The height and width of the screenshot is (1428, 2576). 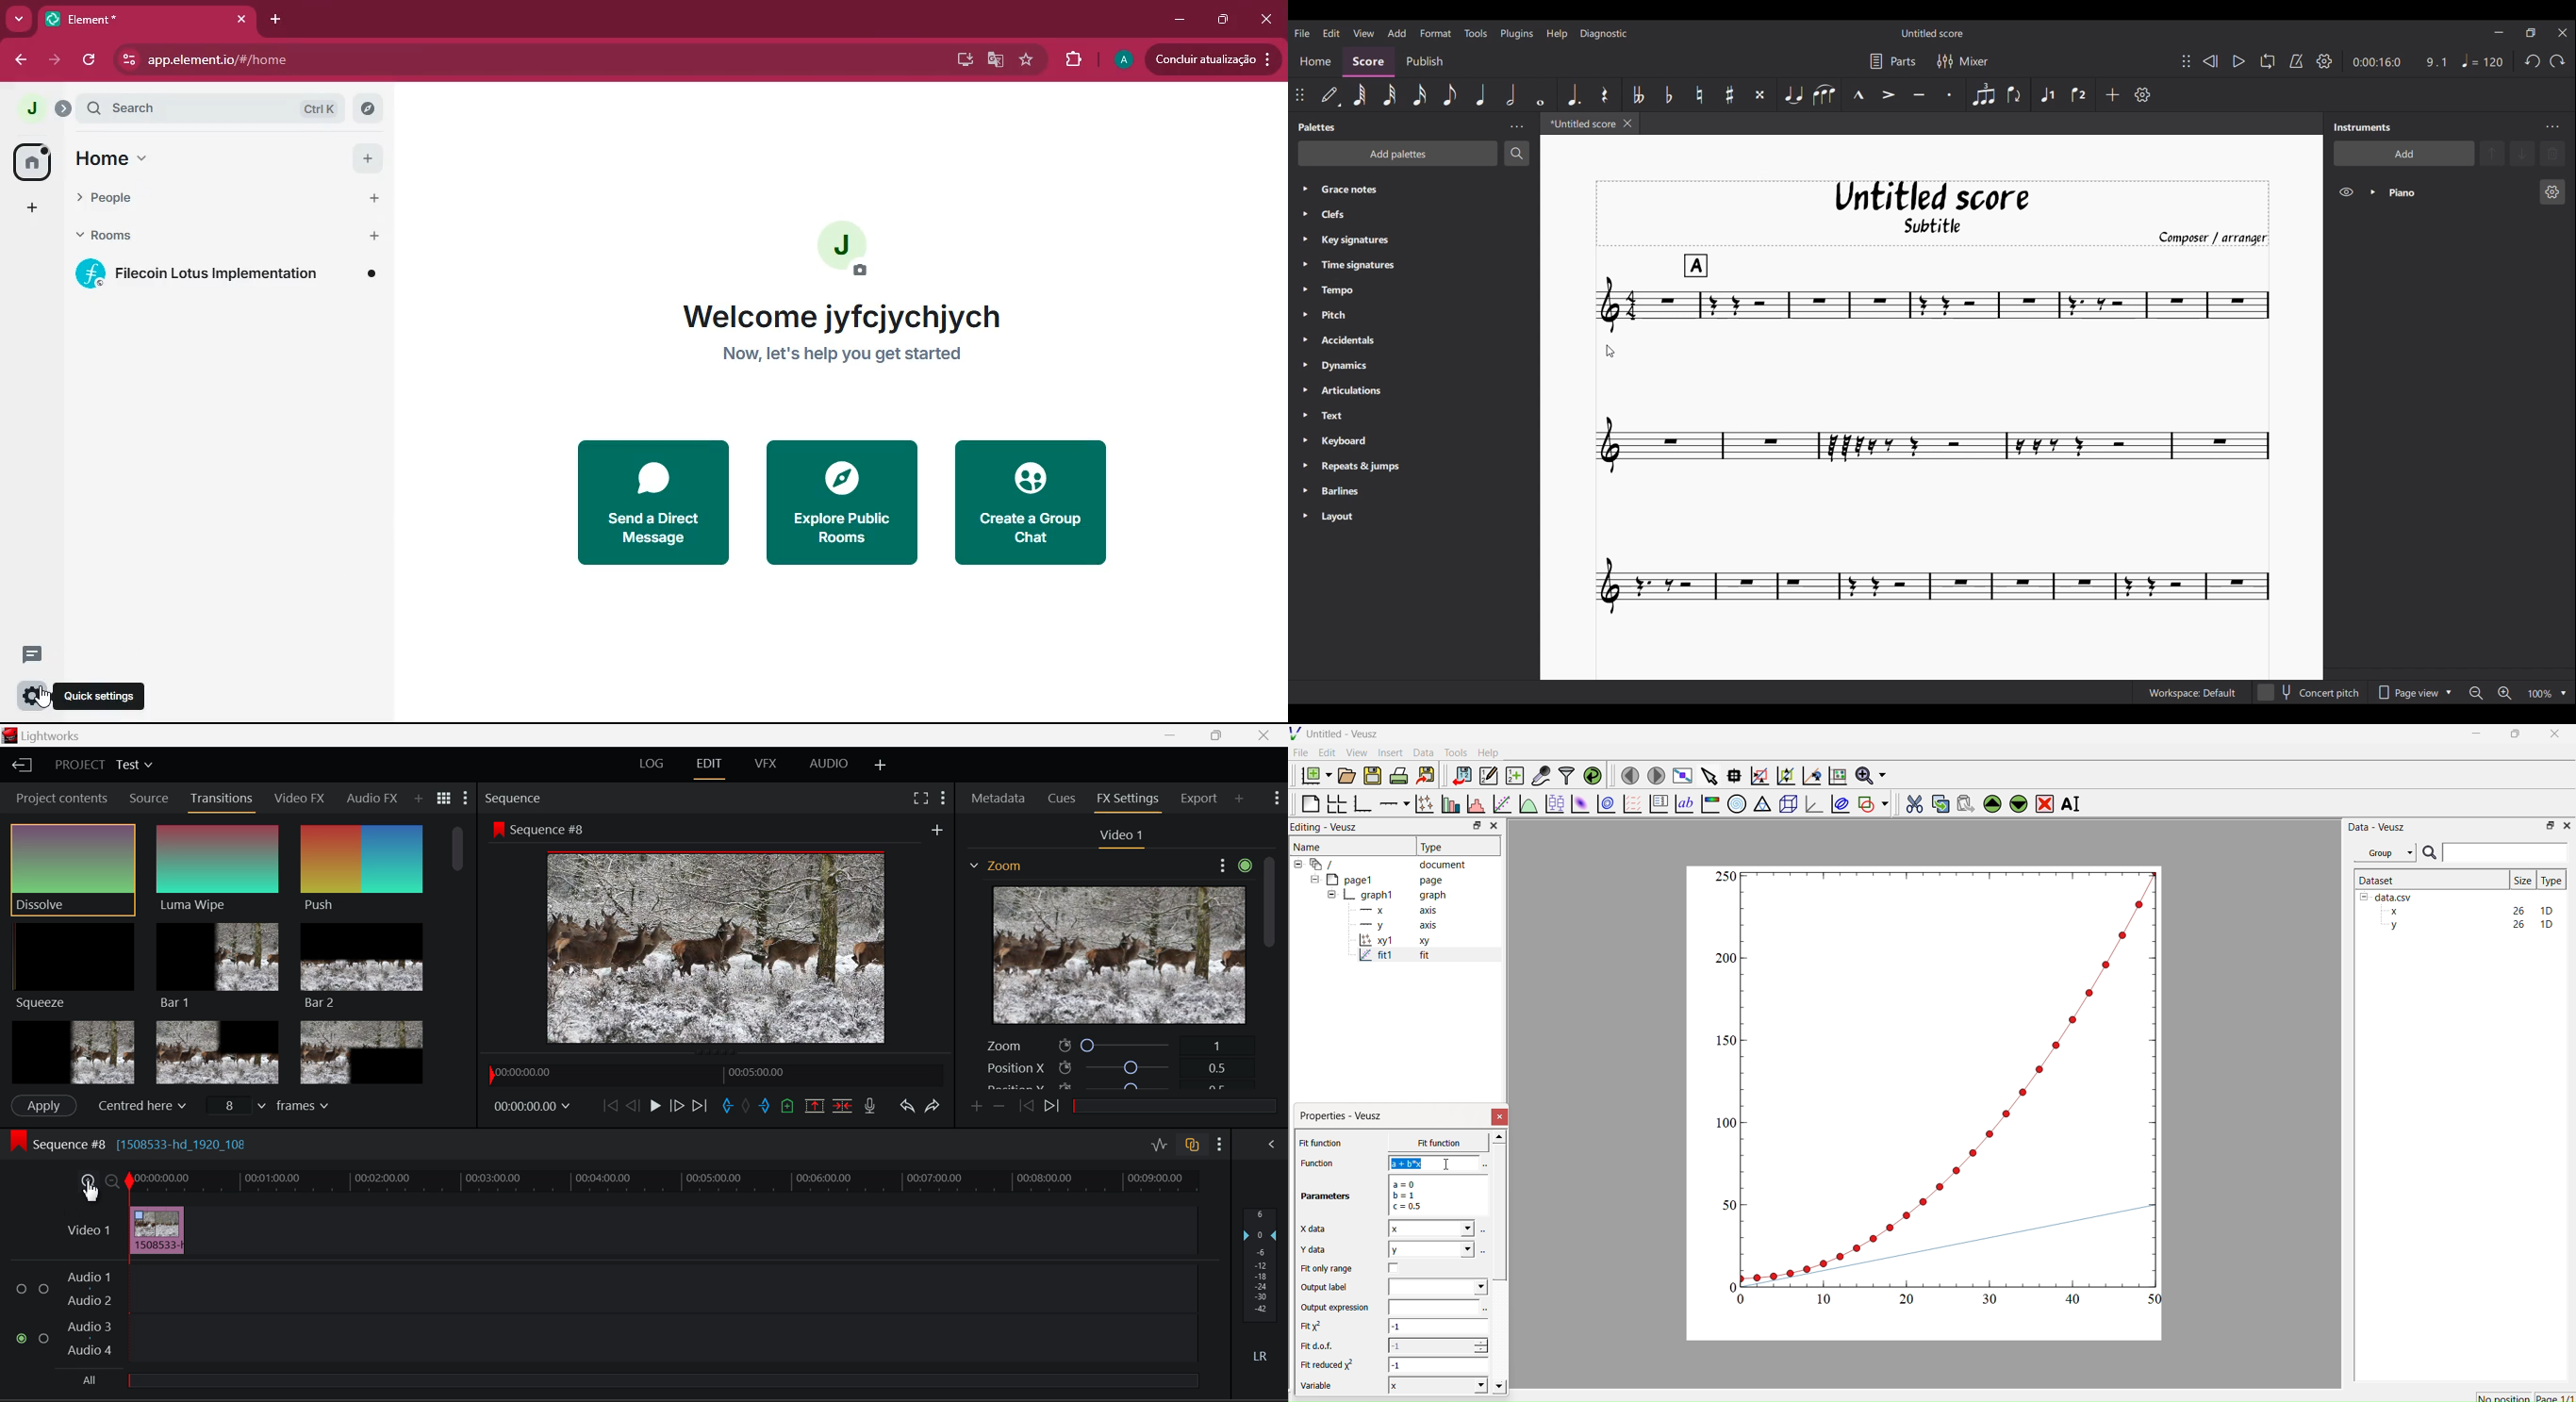 I want to click on Publish section, so click(x=1426, y=59).